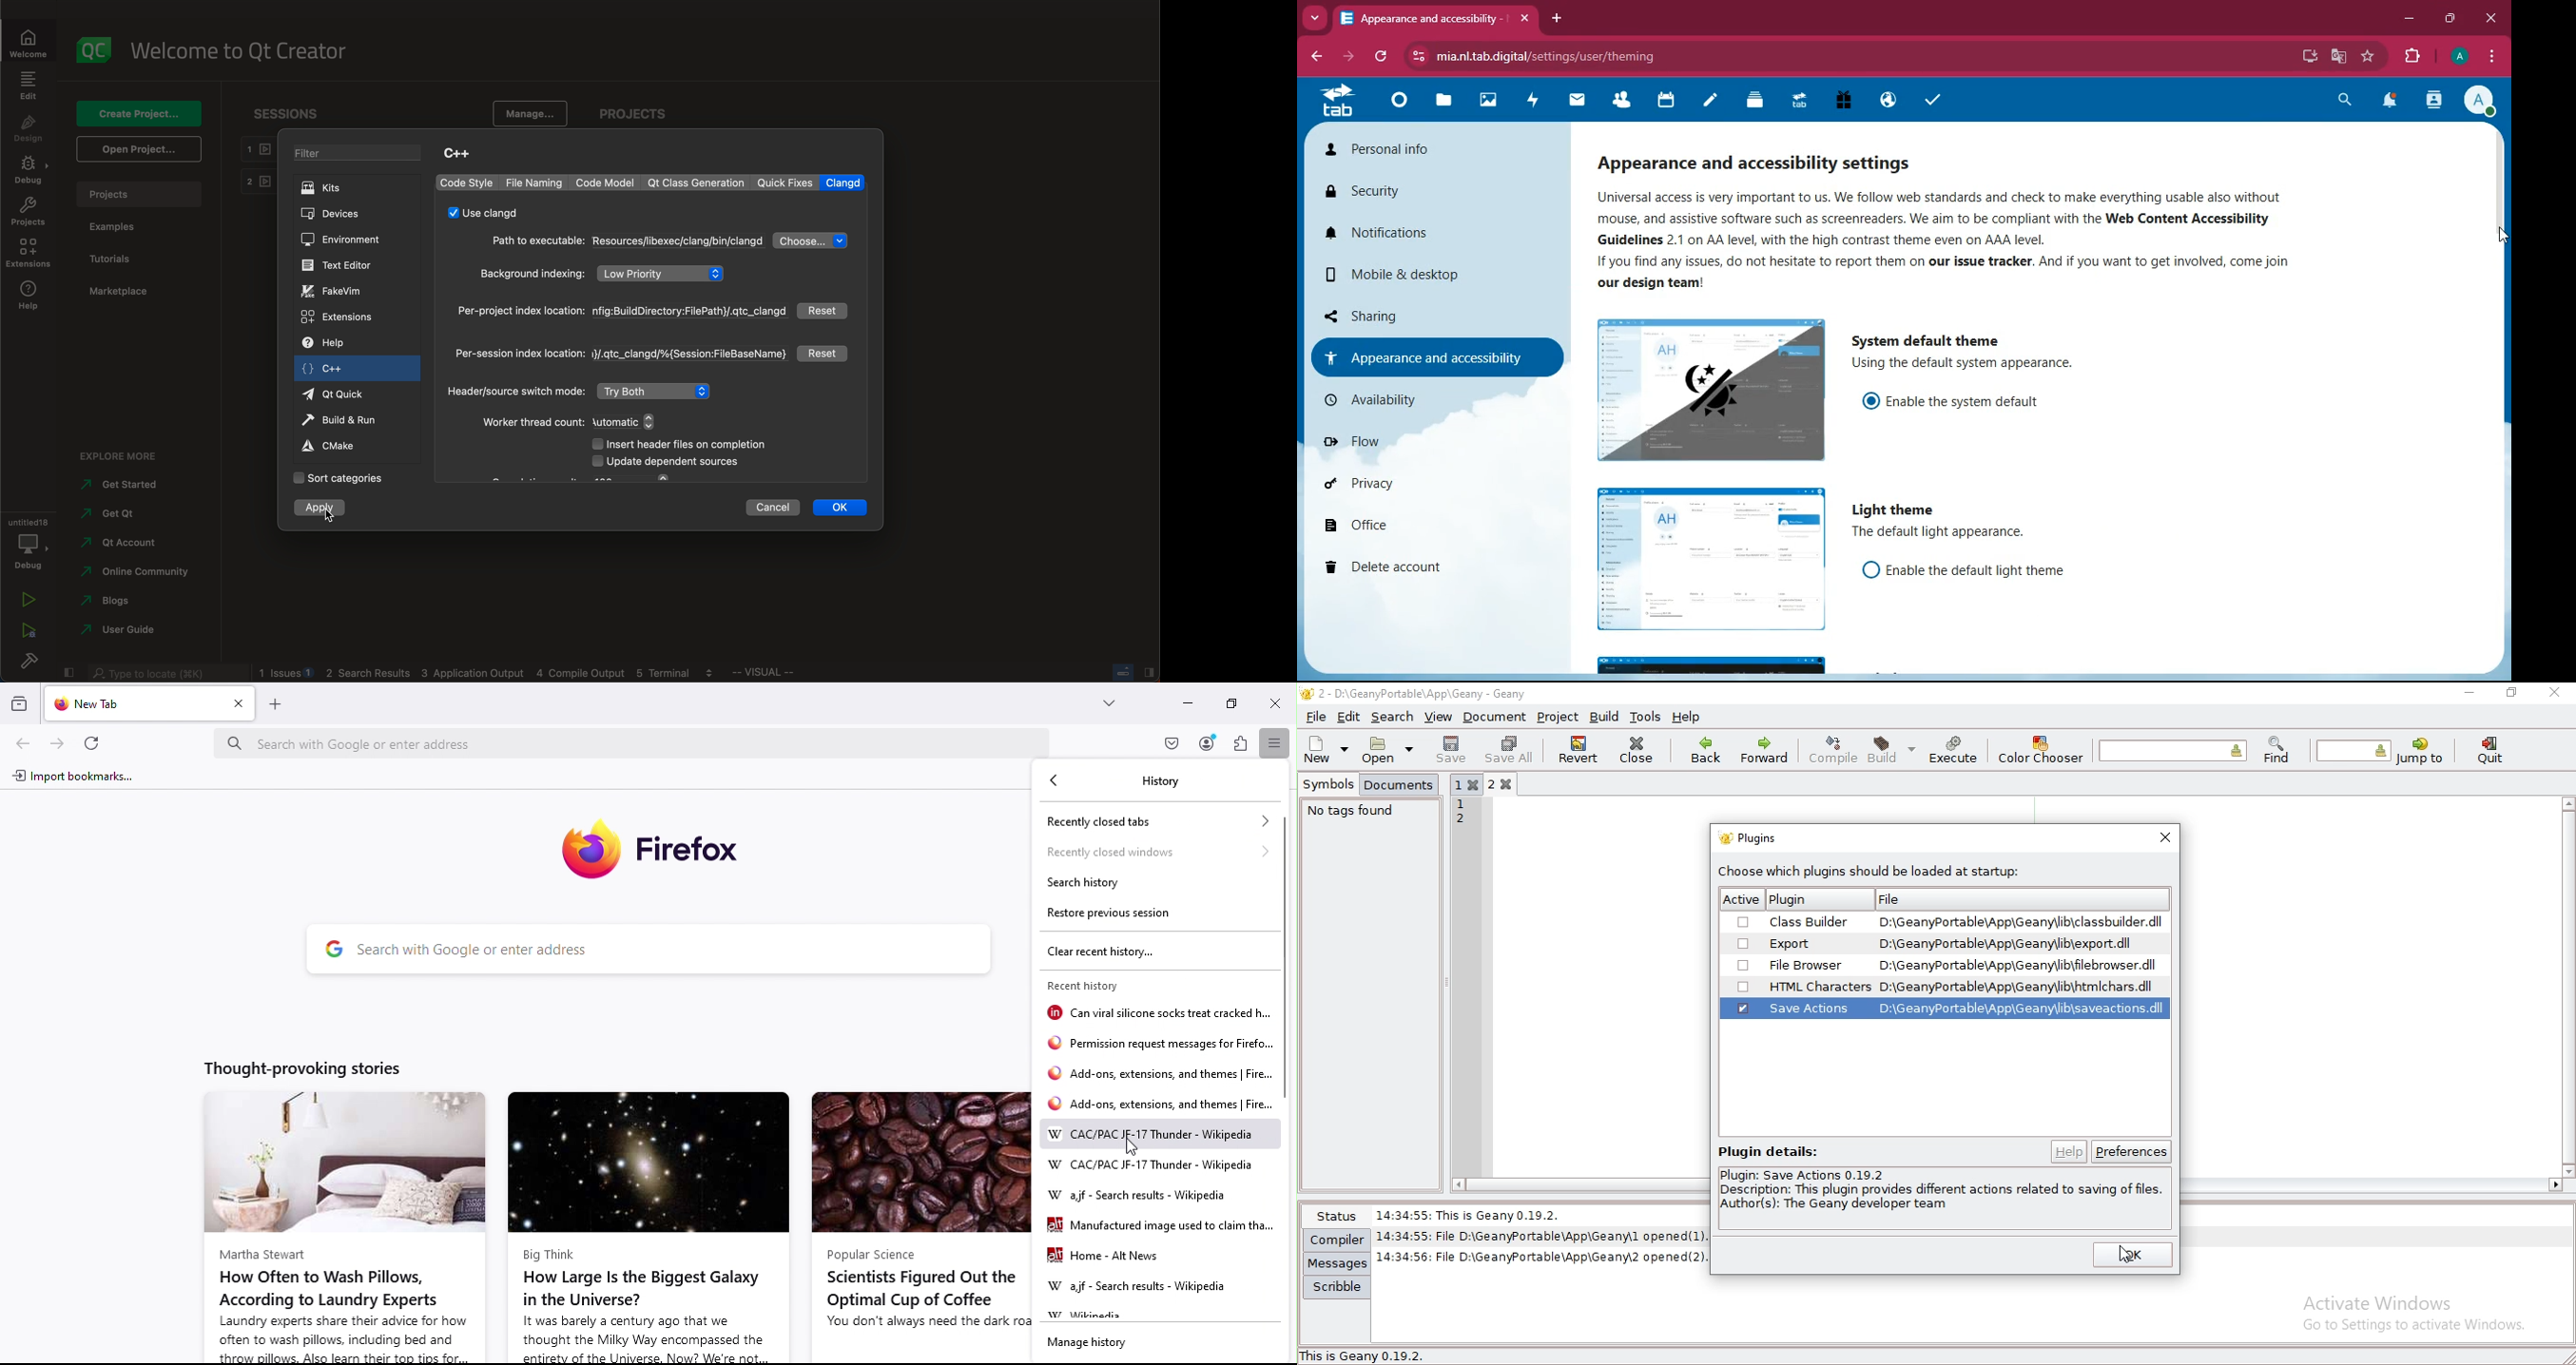  What do you see at coordinates (605, 274) in the screenshot?
I see `background indexing` at bounding box center [605, 274].